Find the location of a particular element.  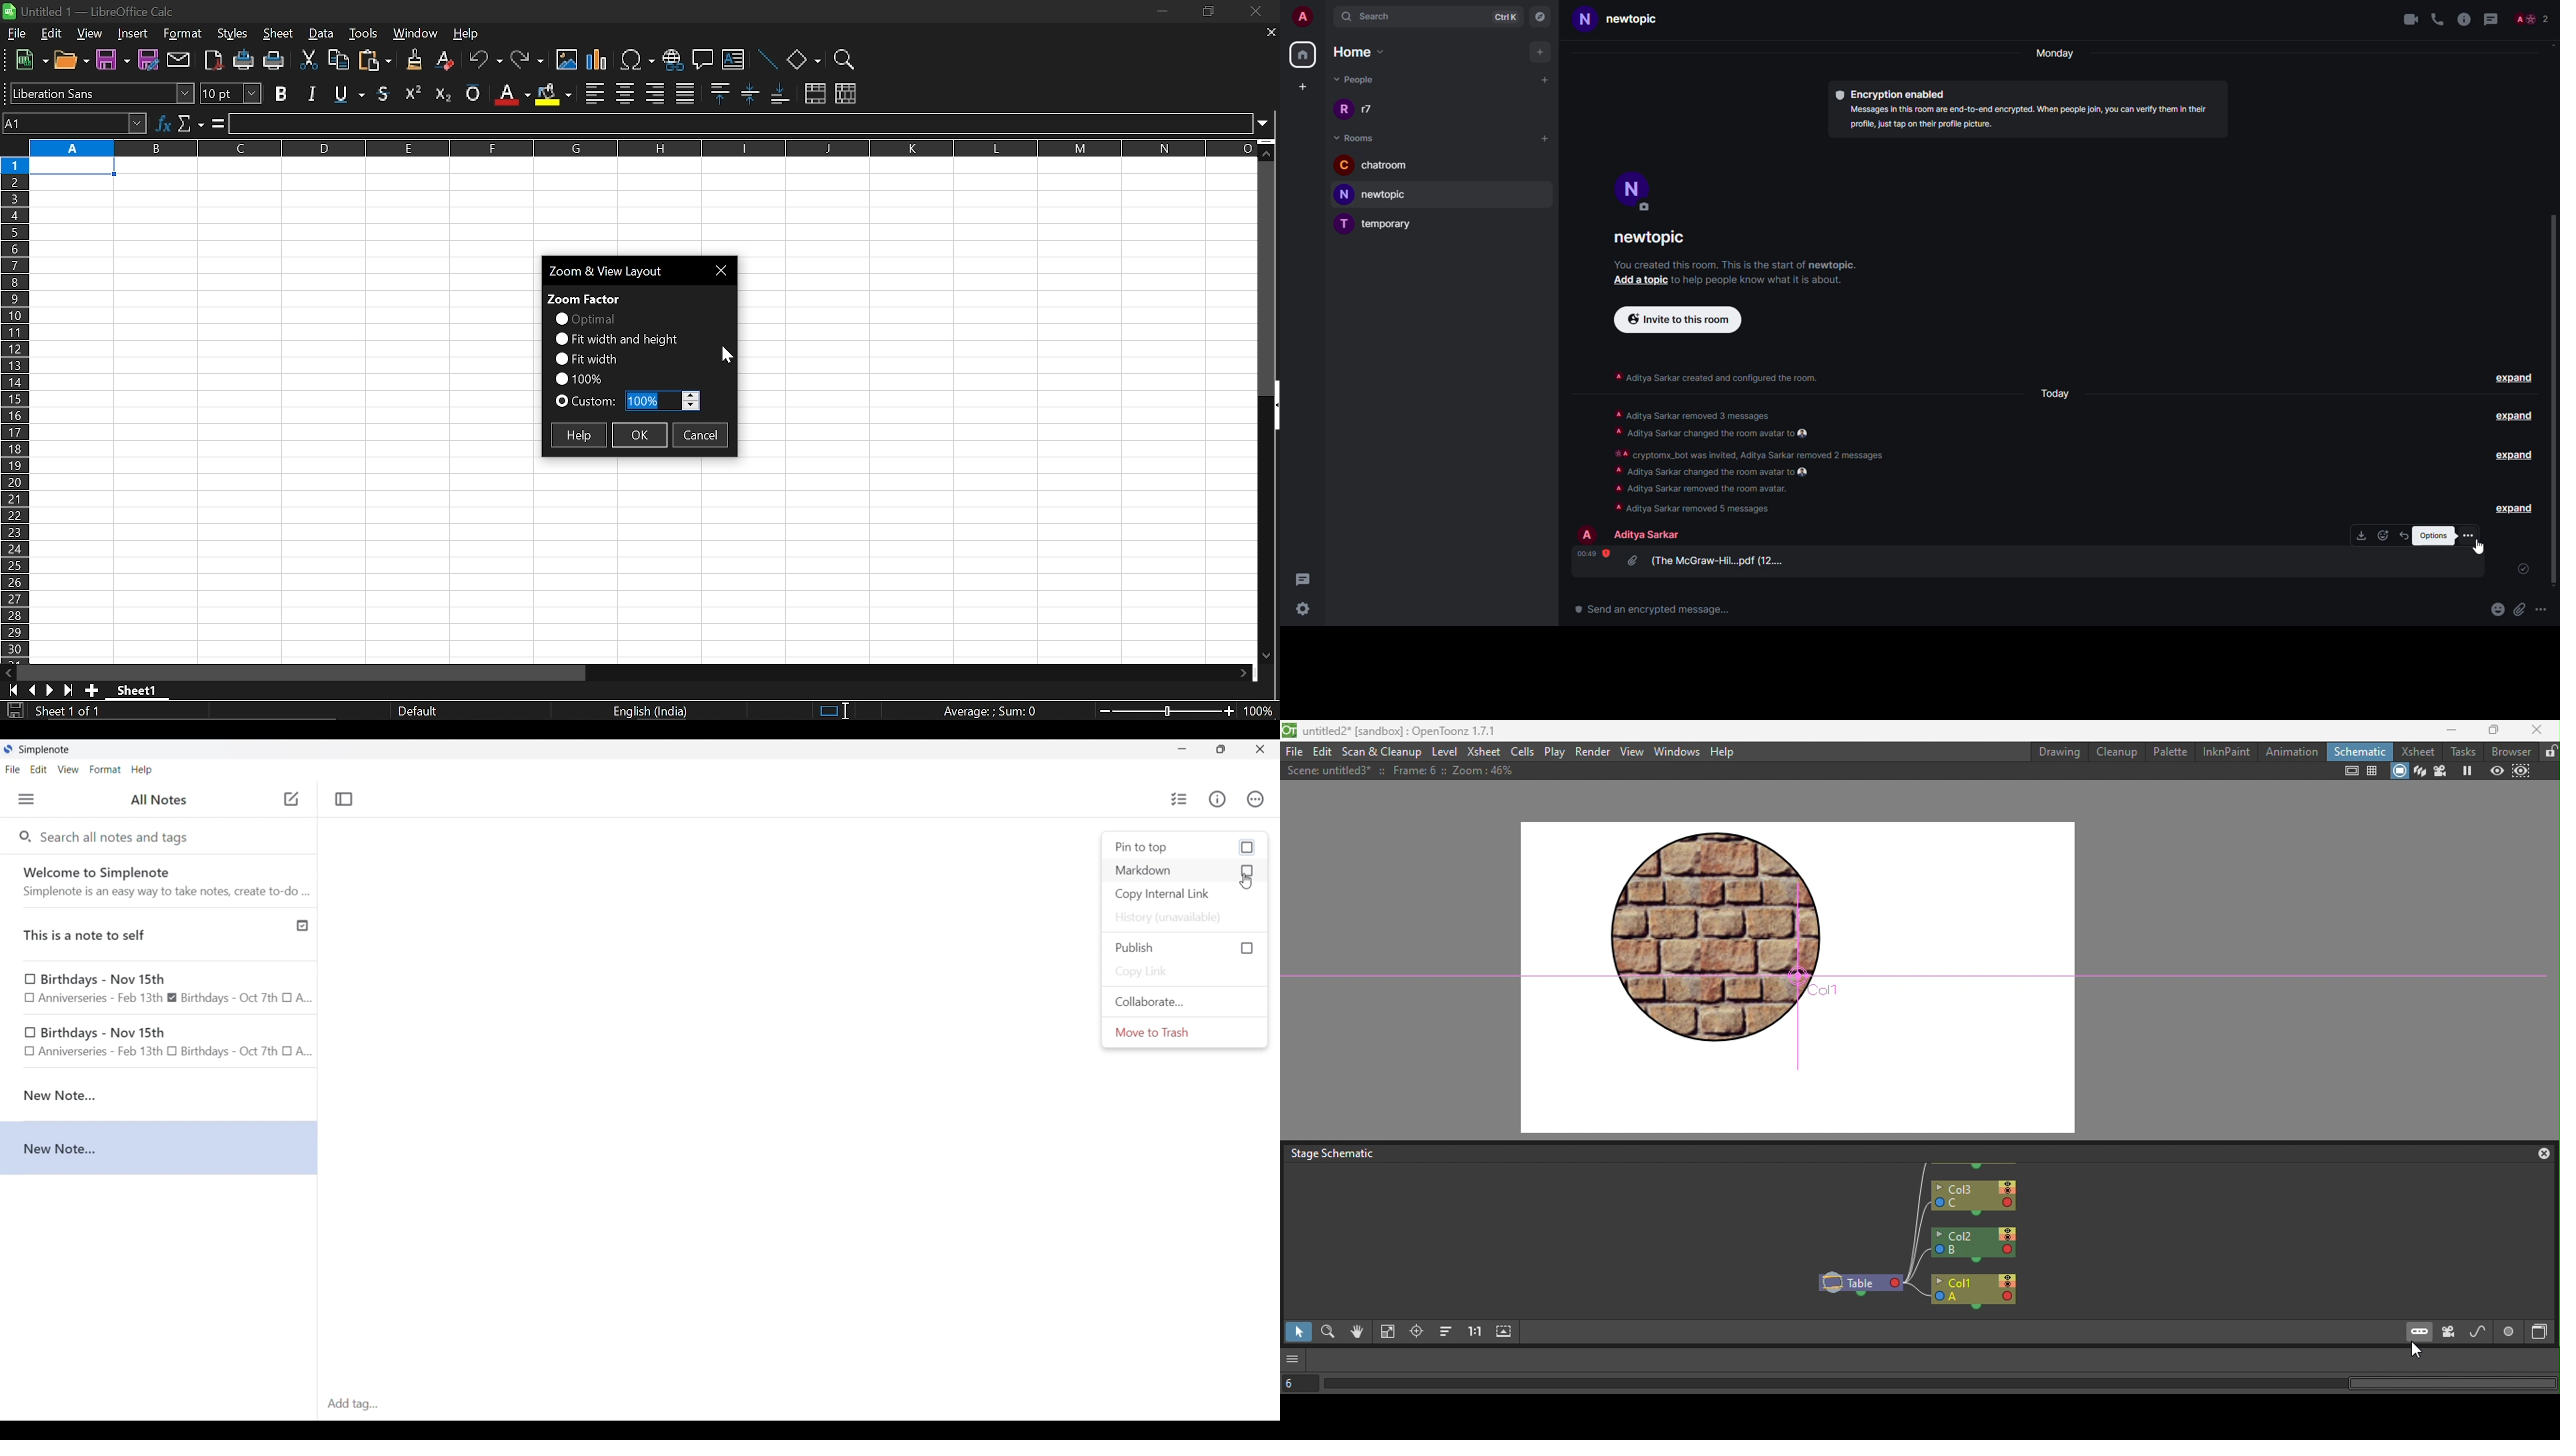

time is located at coordinates (1589, 553).